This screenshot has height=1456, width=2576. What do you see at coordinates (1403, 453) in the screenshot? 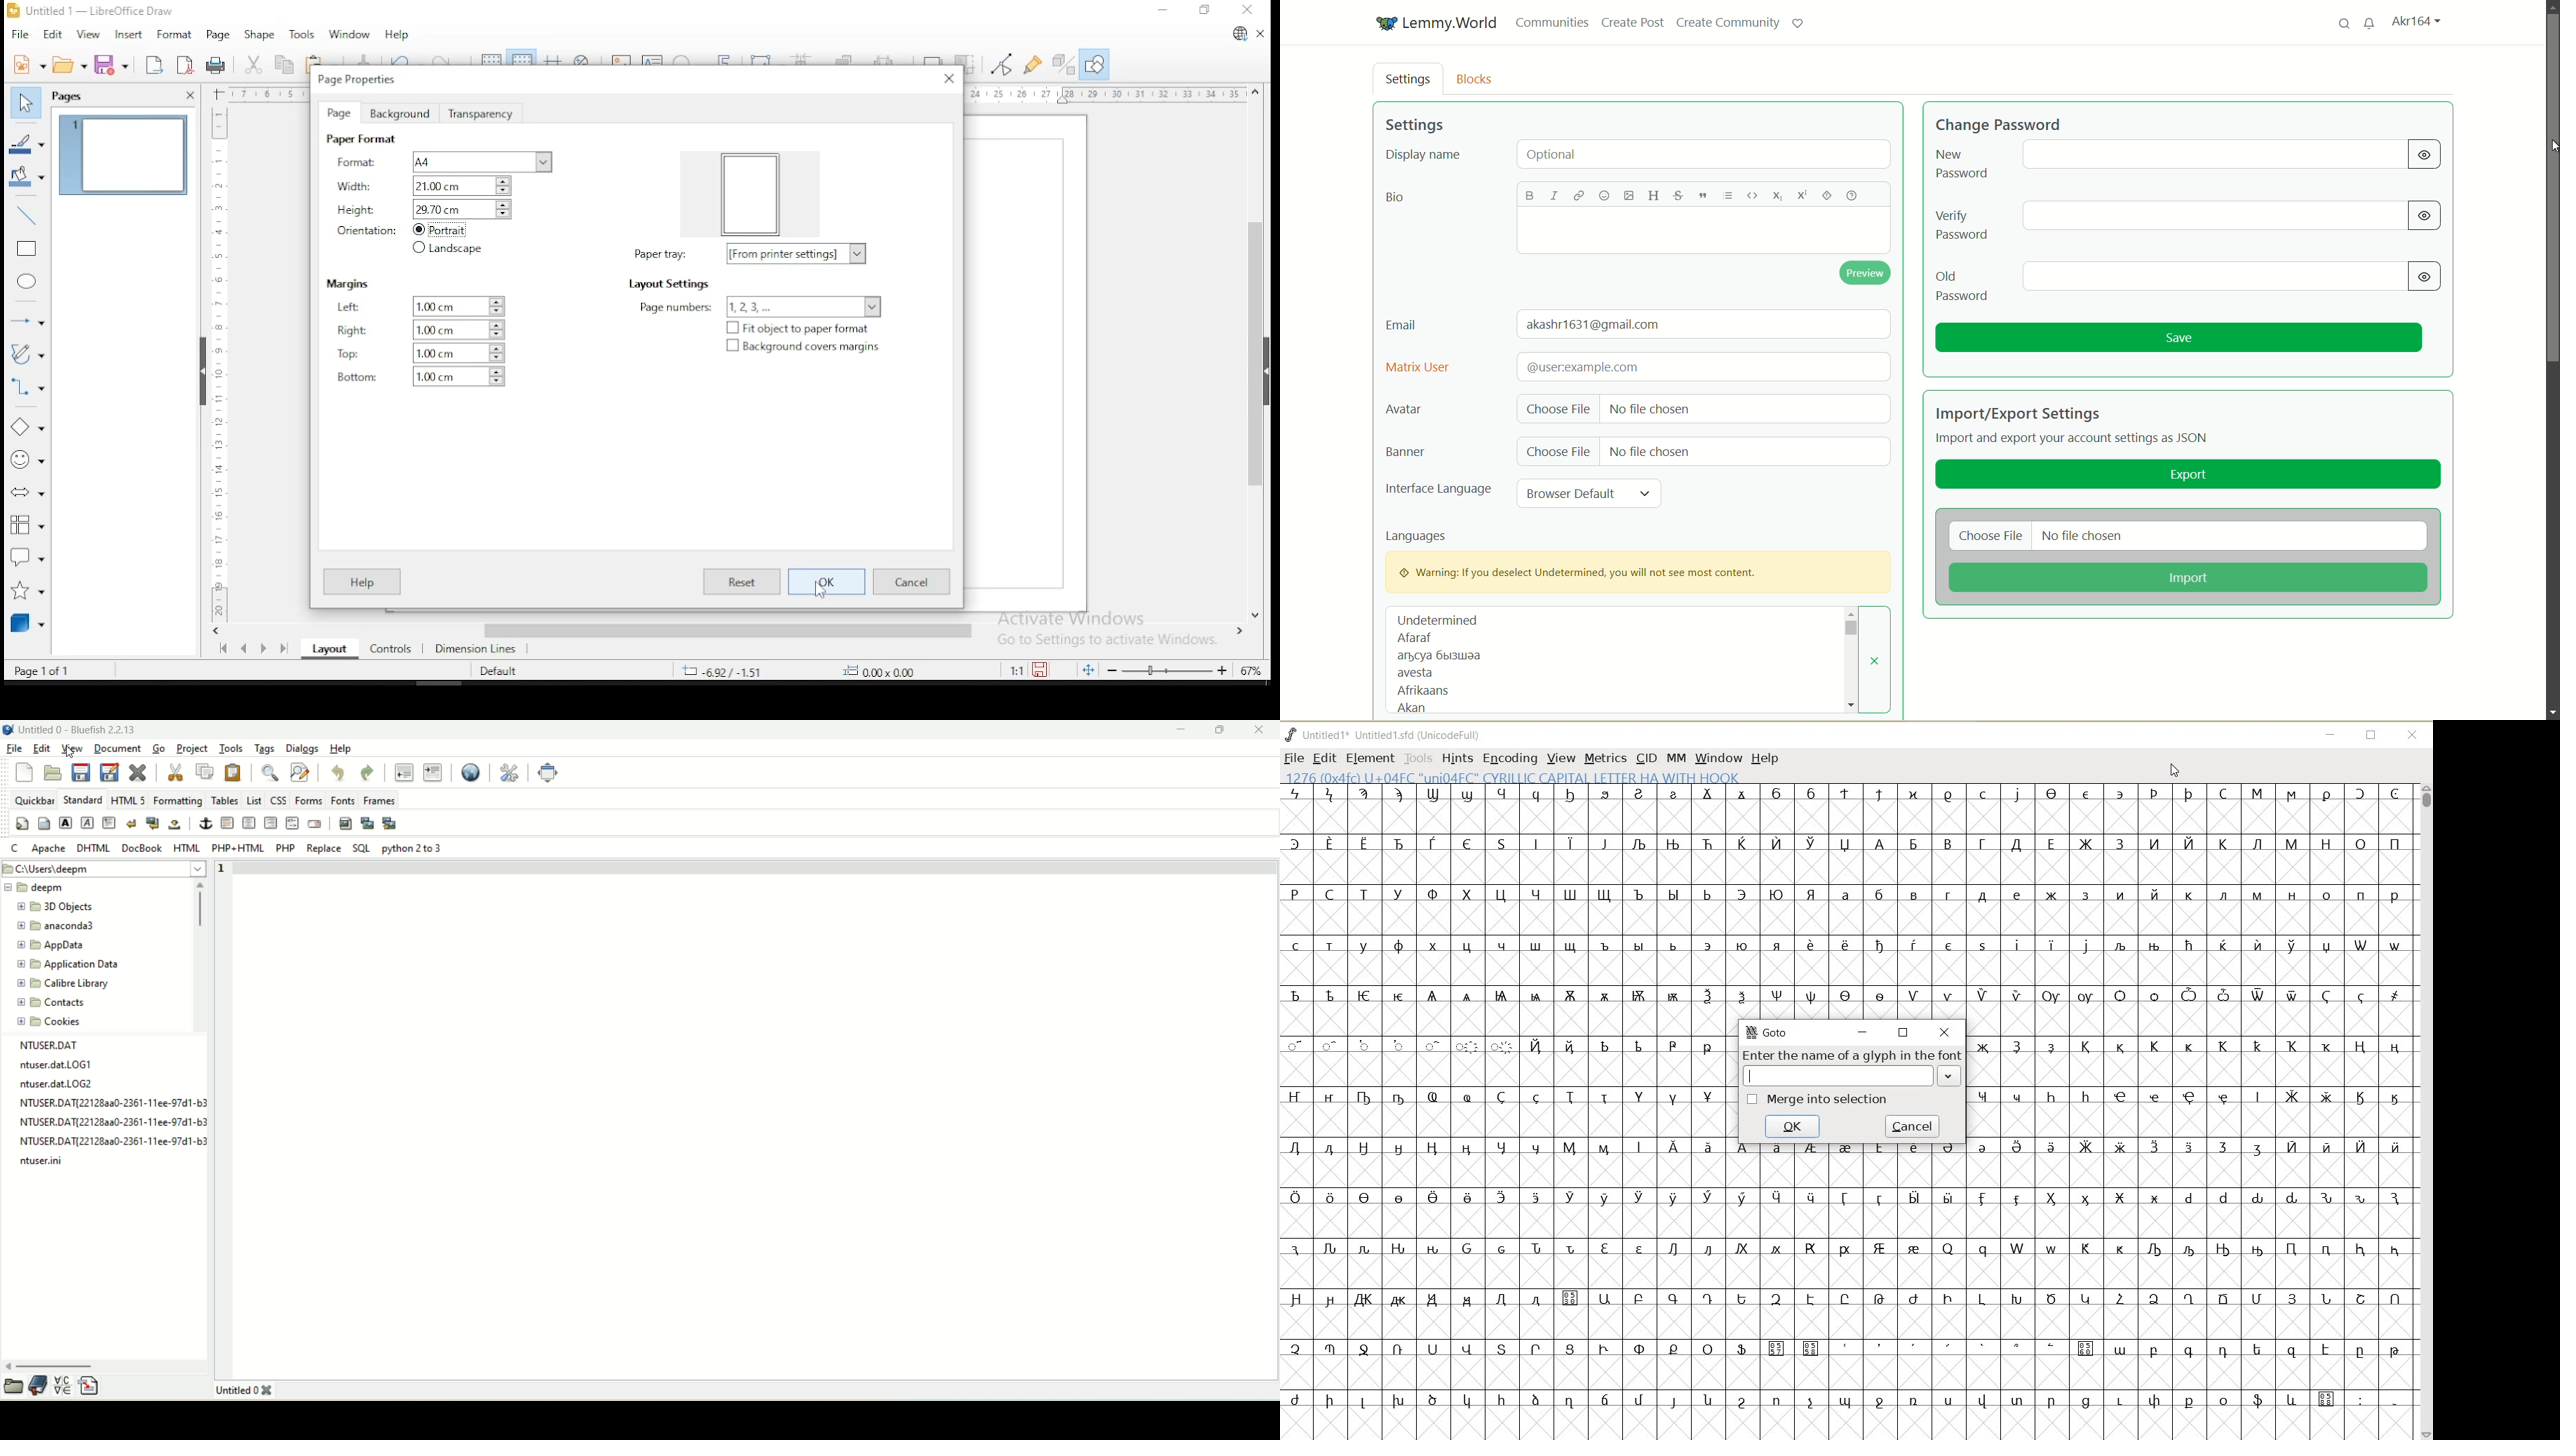
I see `banner` at bounding box center [1403, 453].